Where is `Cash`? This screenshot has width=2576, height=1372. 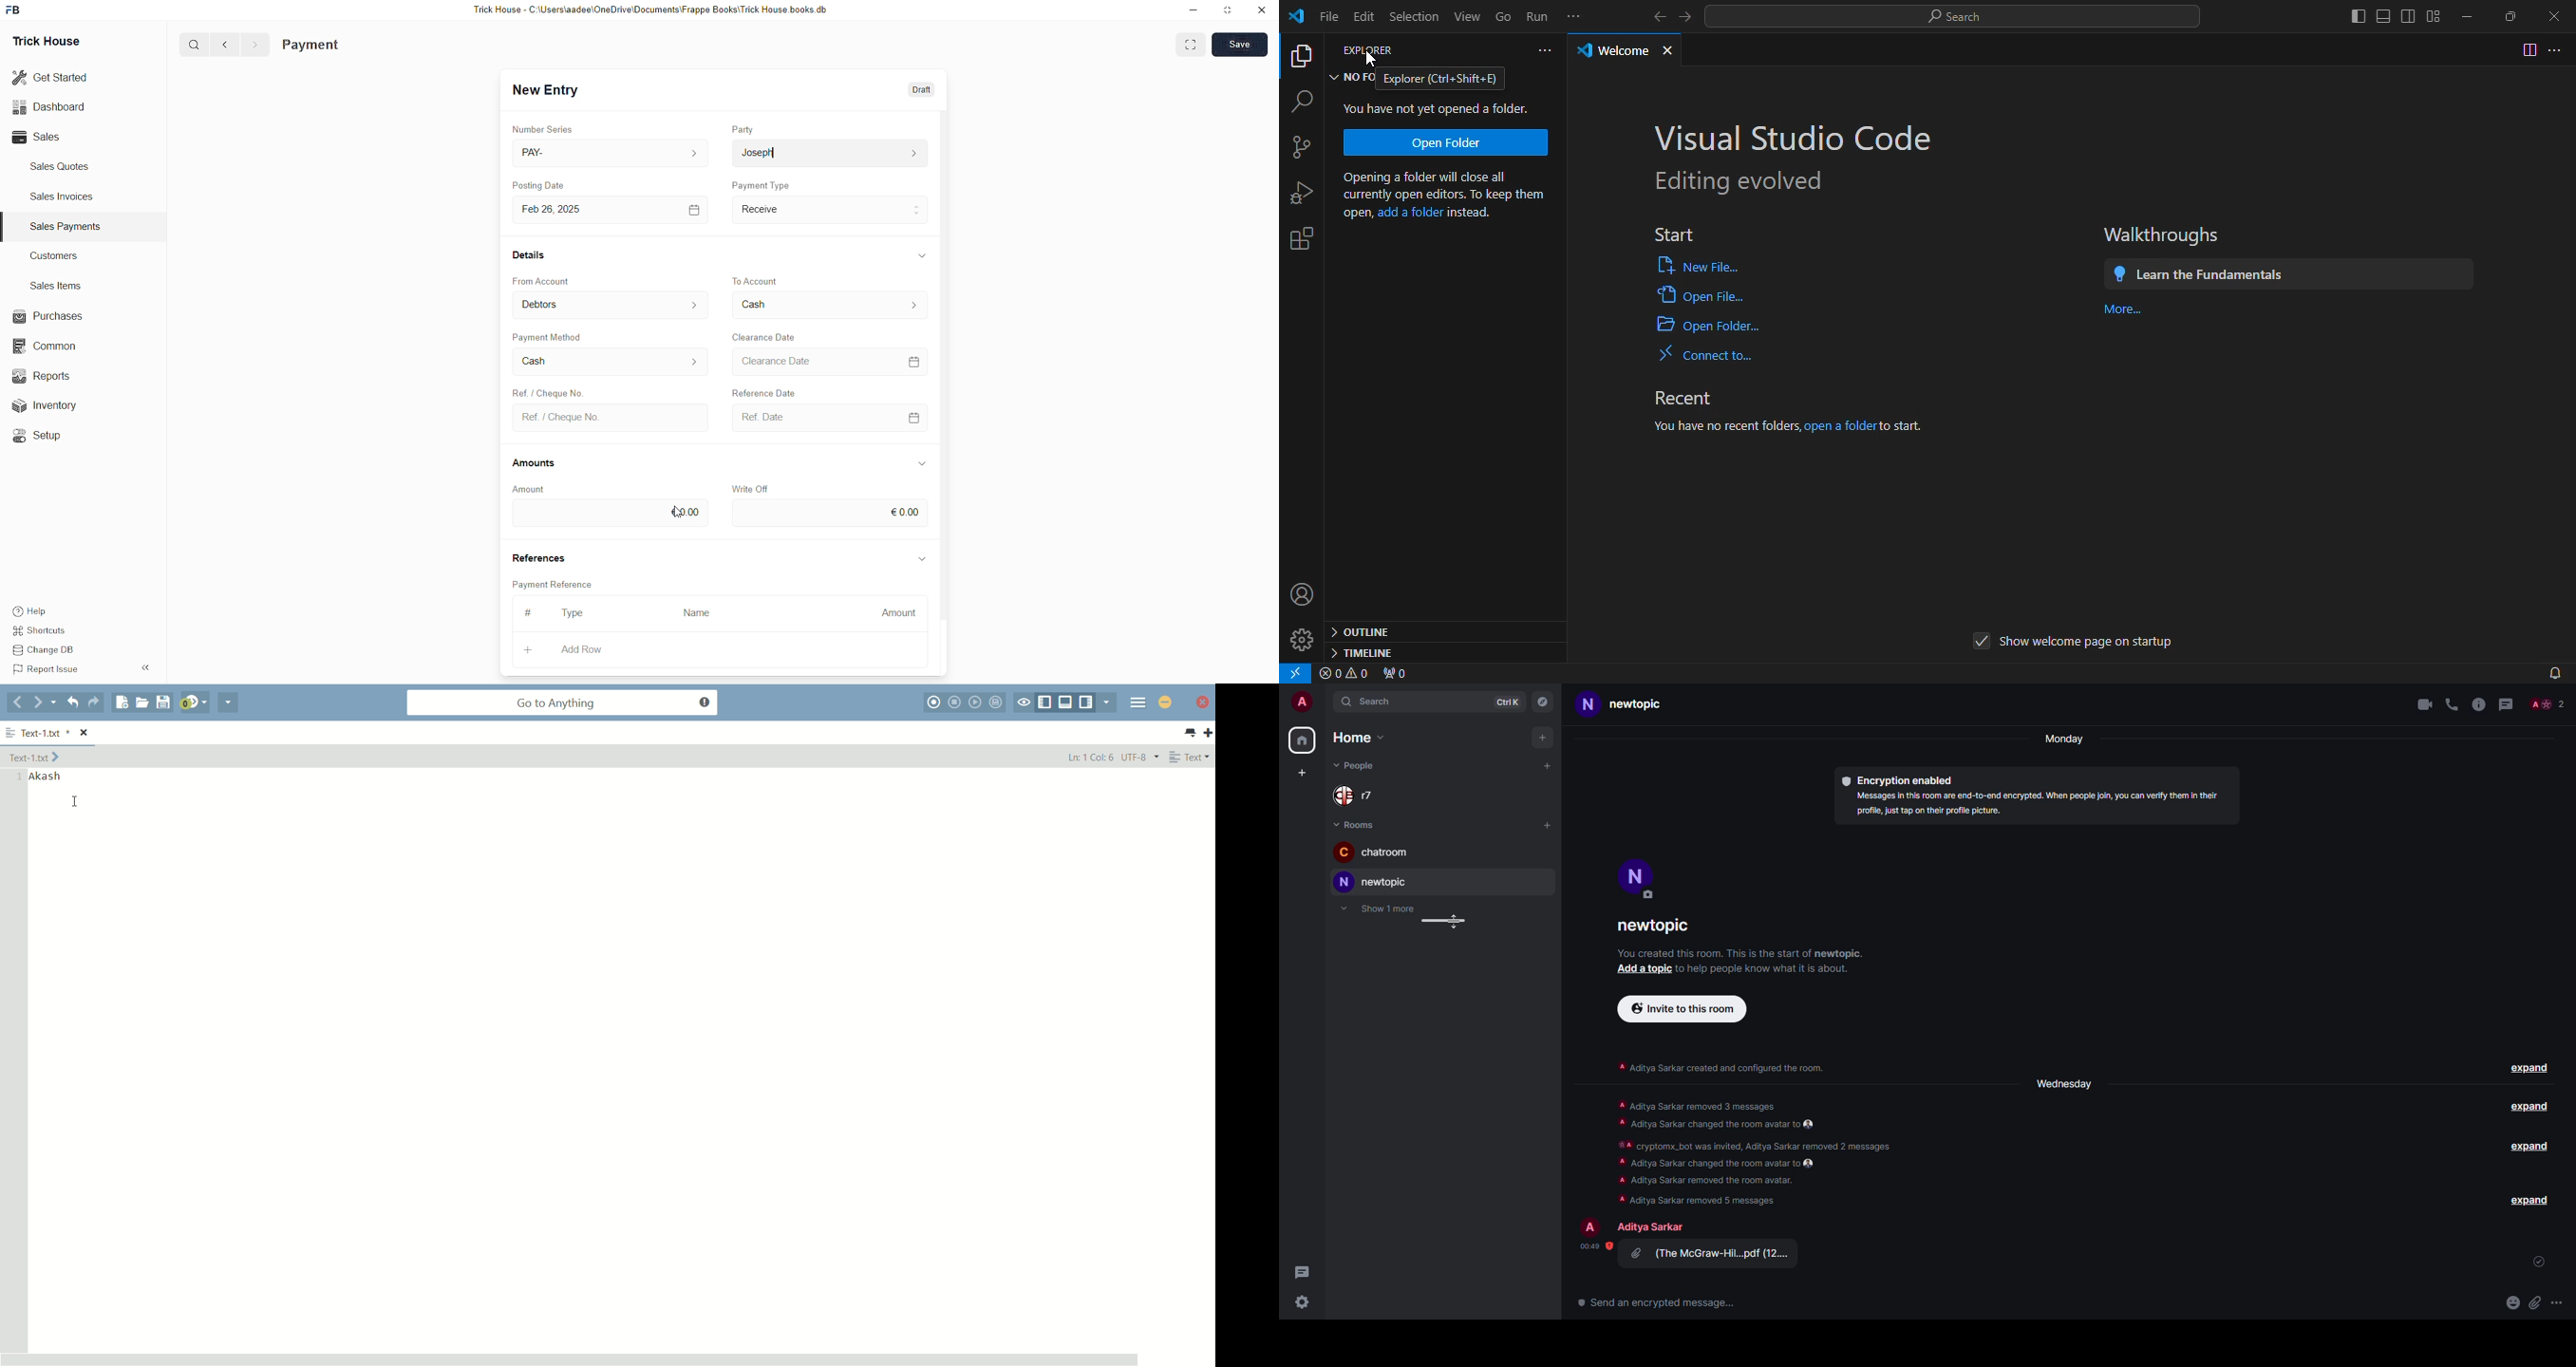
Cash is located at coordinates (611, 362).